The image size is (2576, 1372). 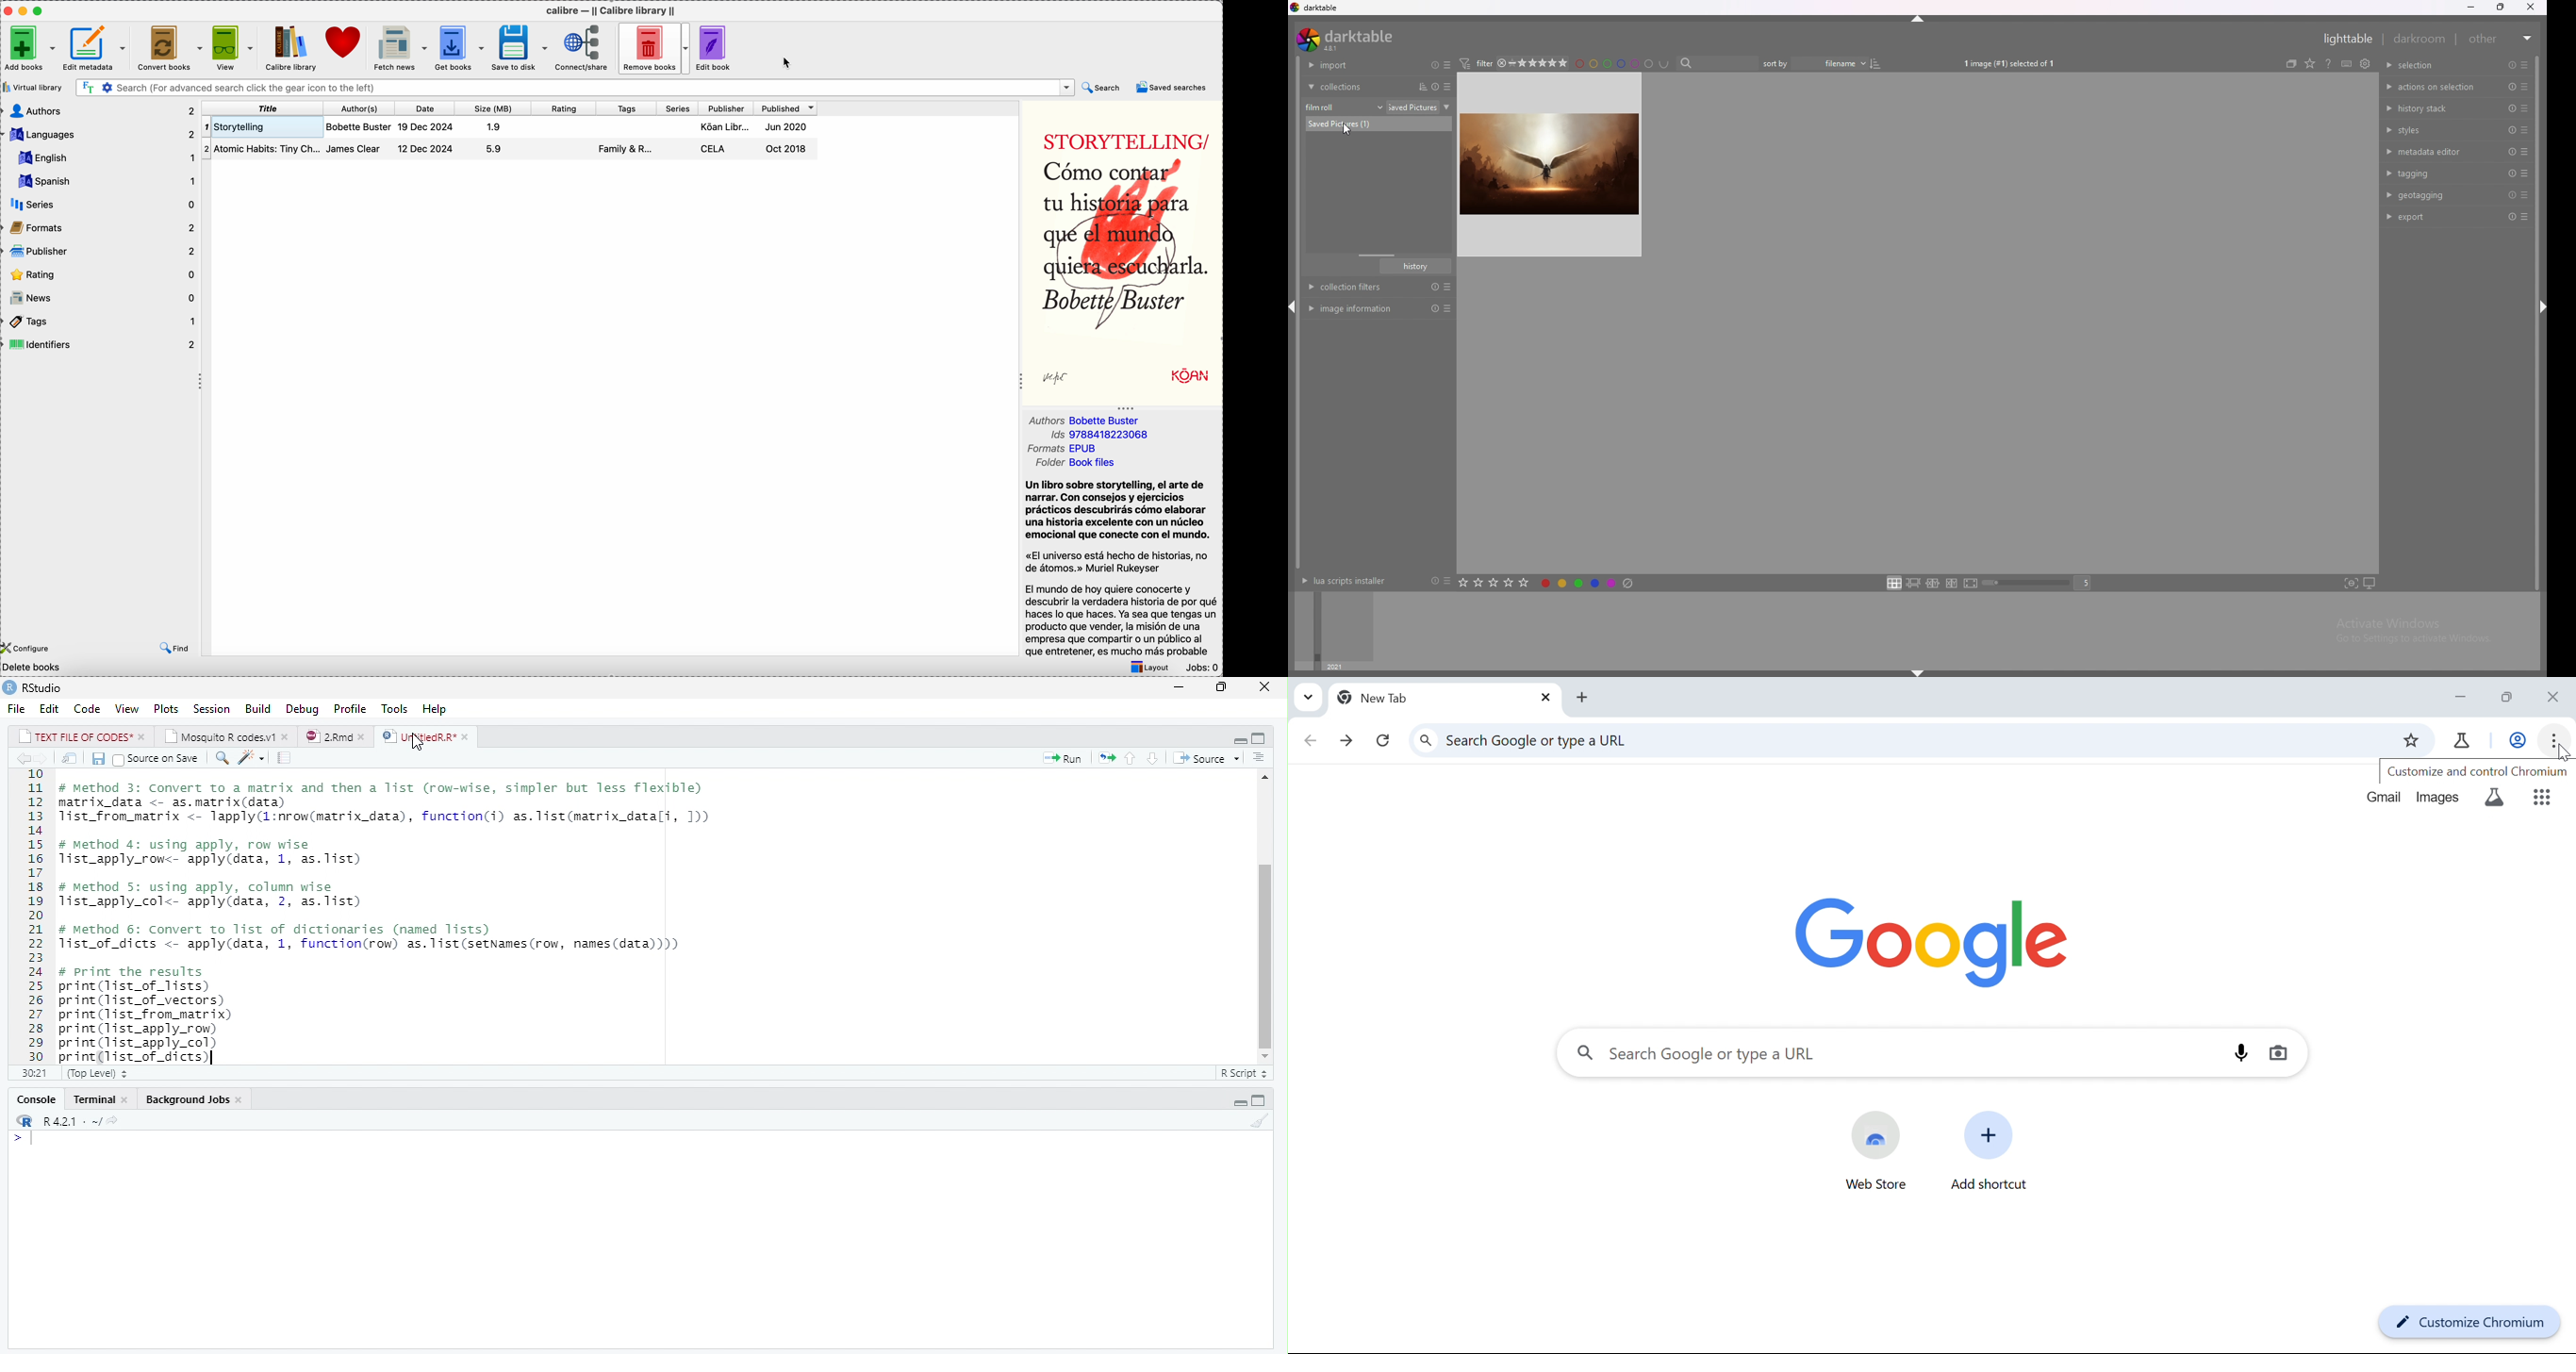 What do you see at coordinates (2513, 65) in the screenshot?
I see `reset` at bounding box center [2513, 65].